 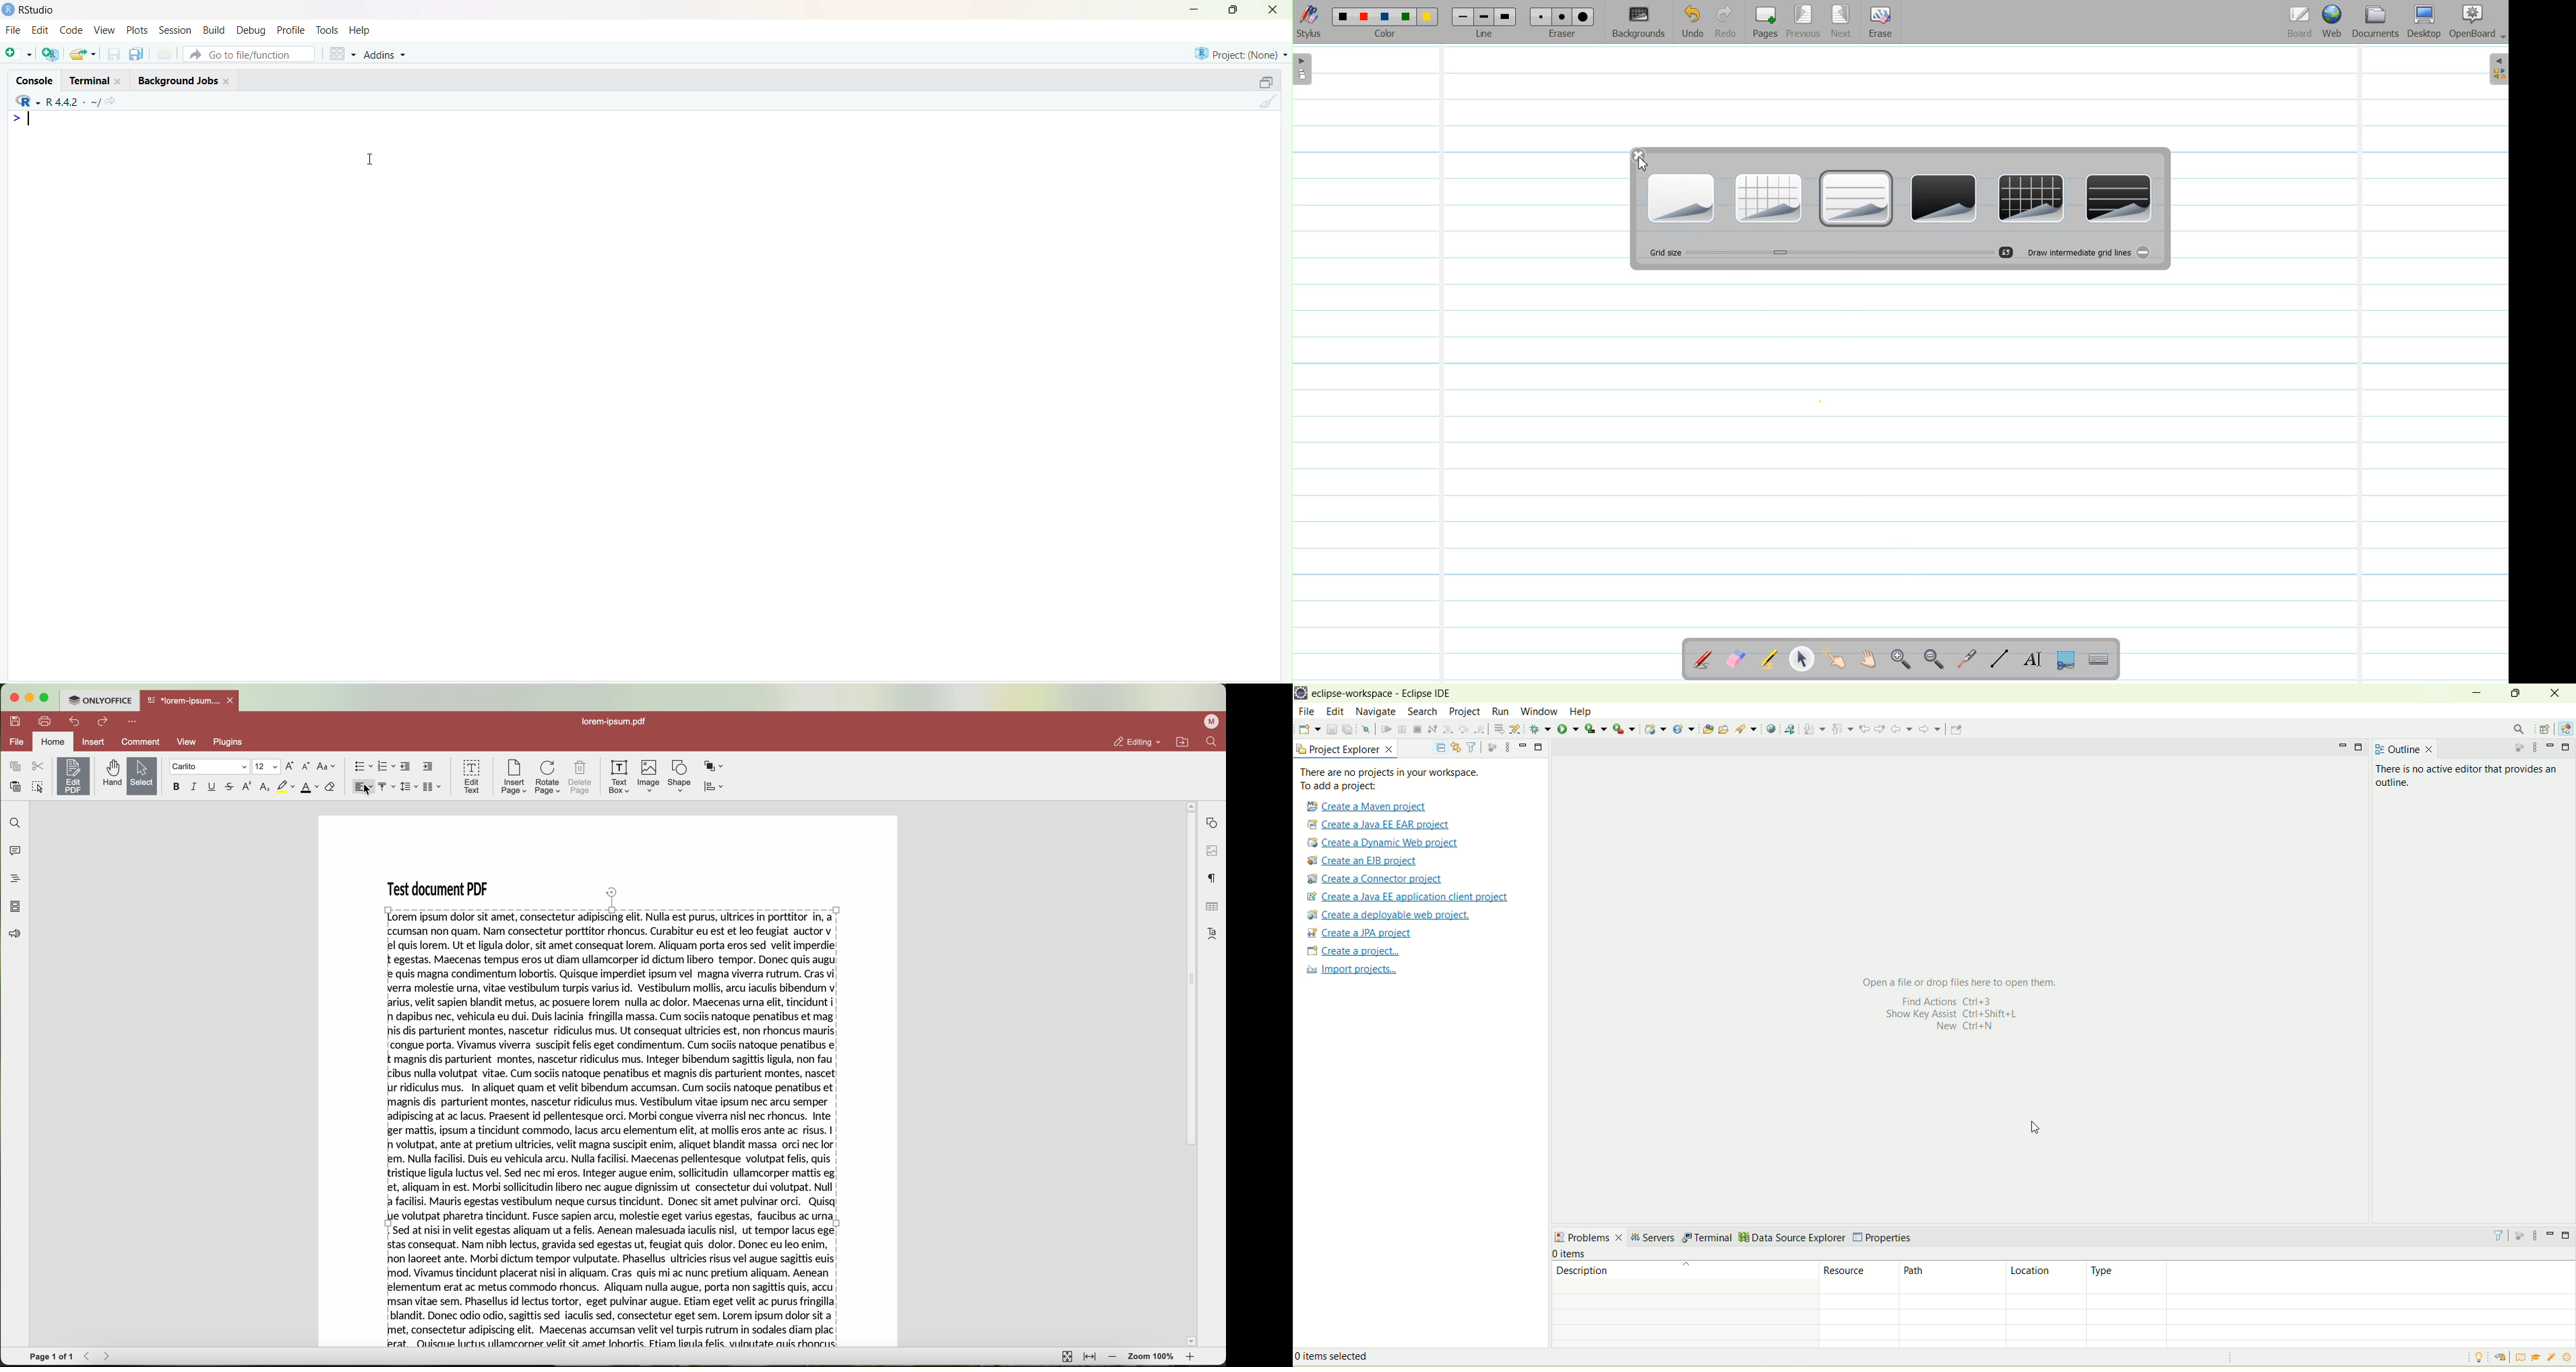 I want to click on View, so click(x=103, y=30).